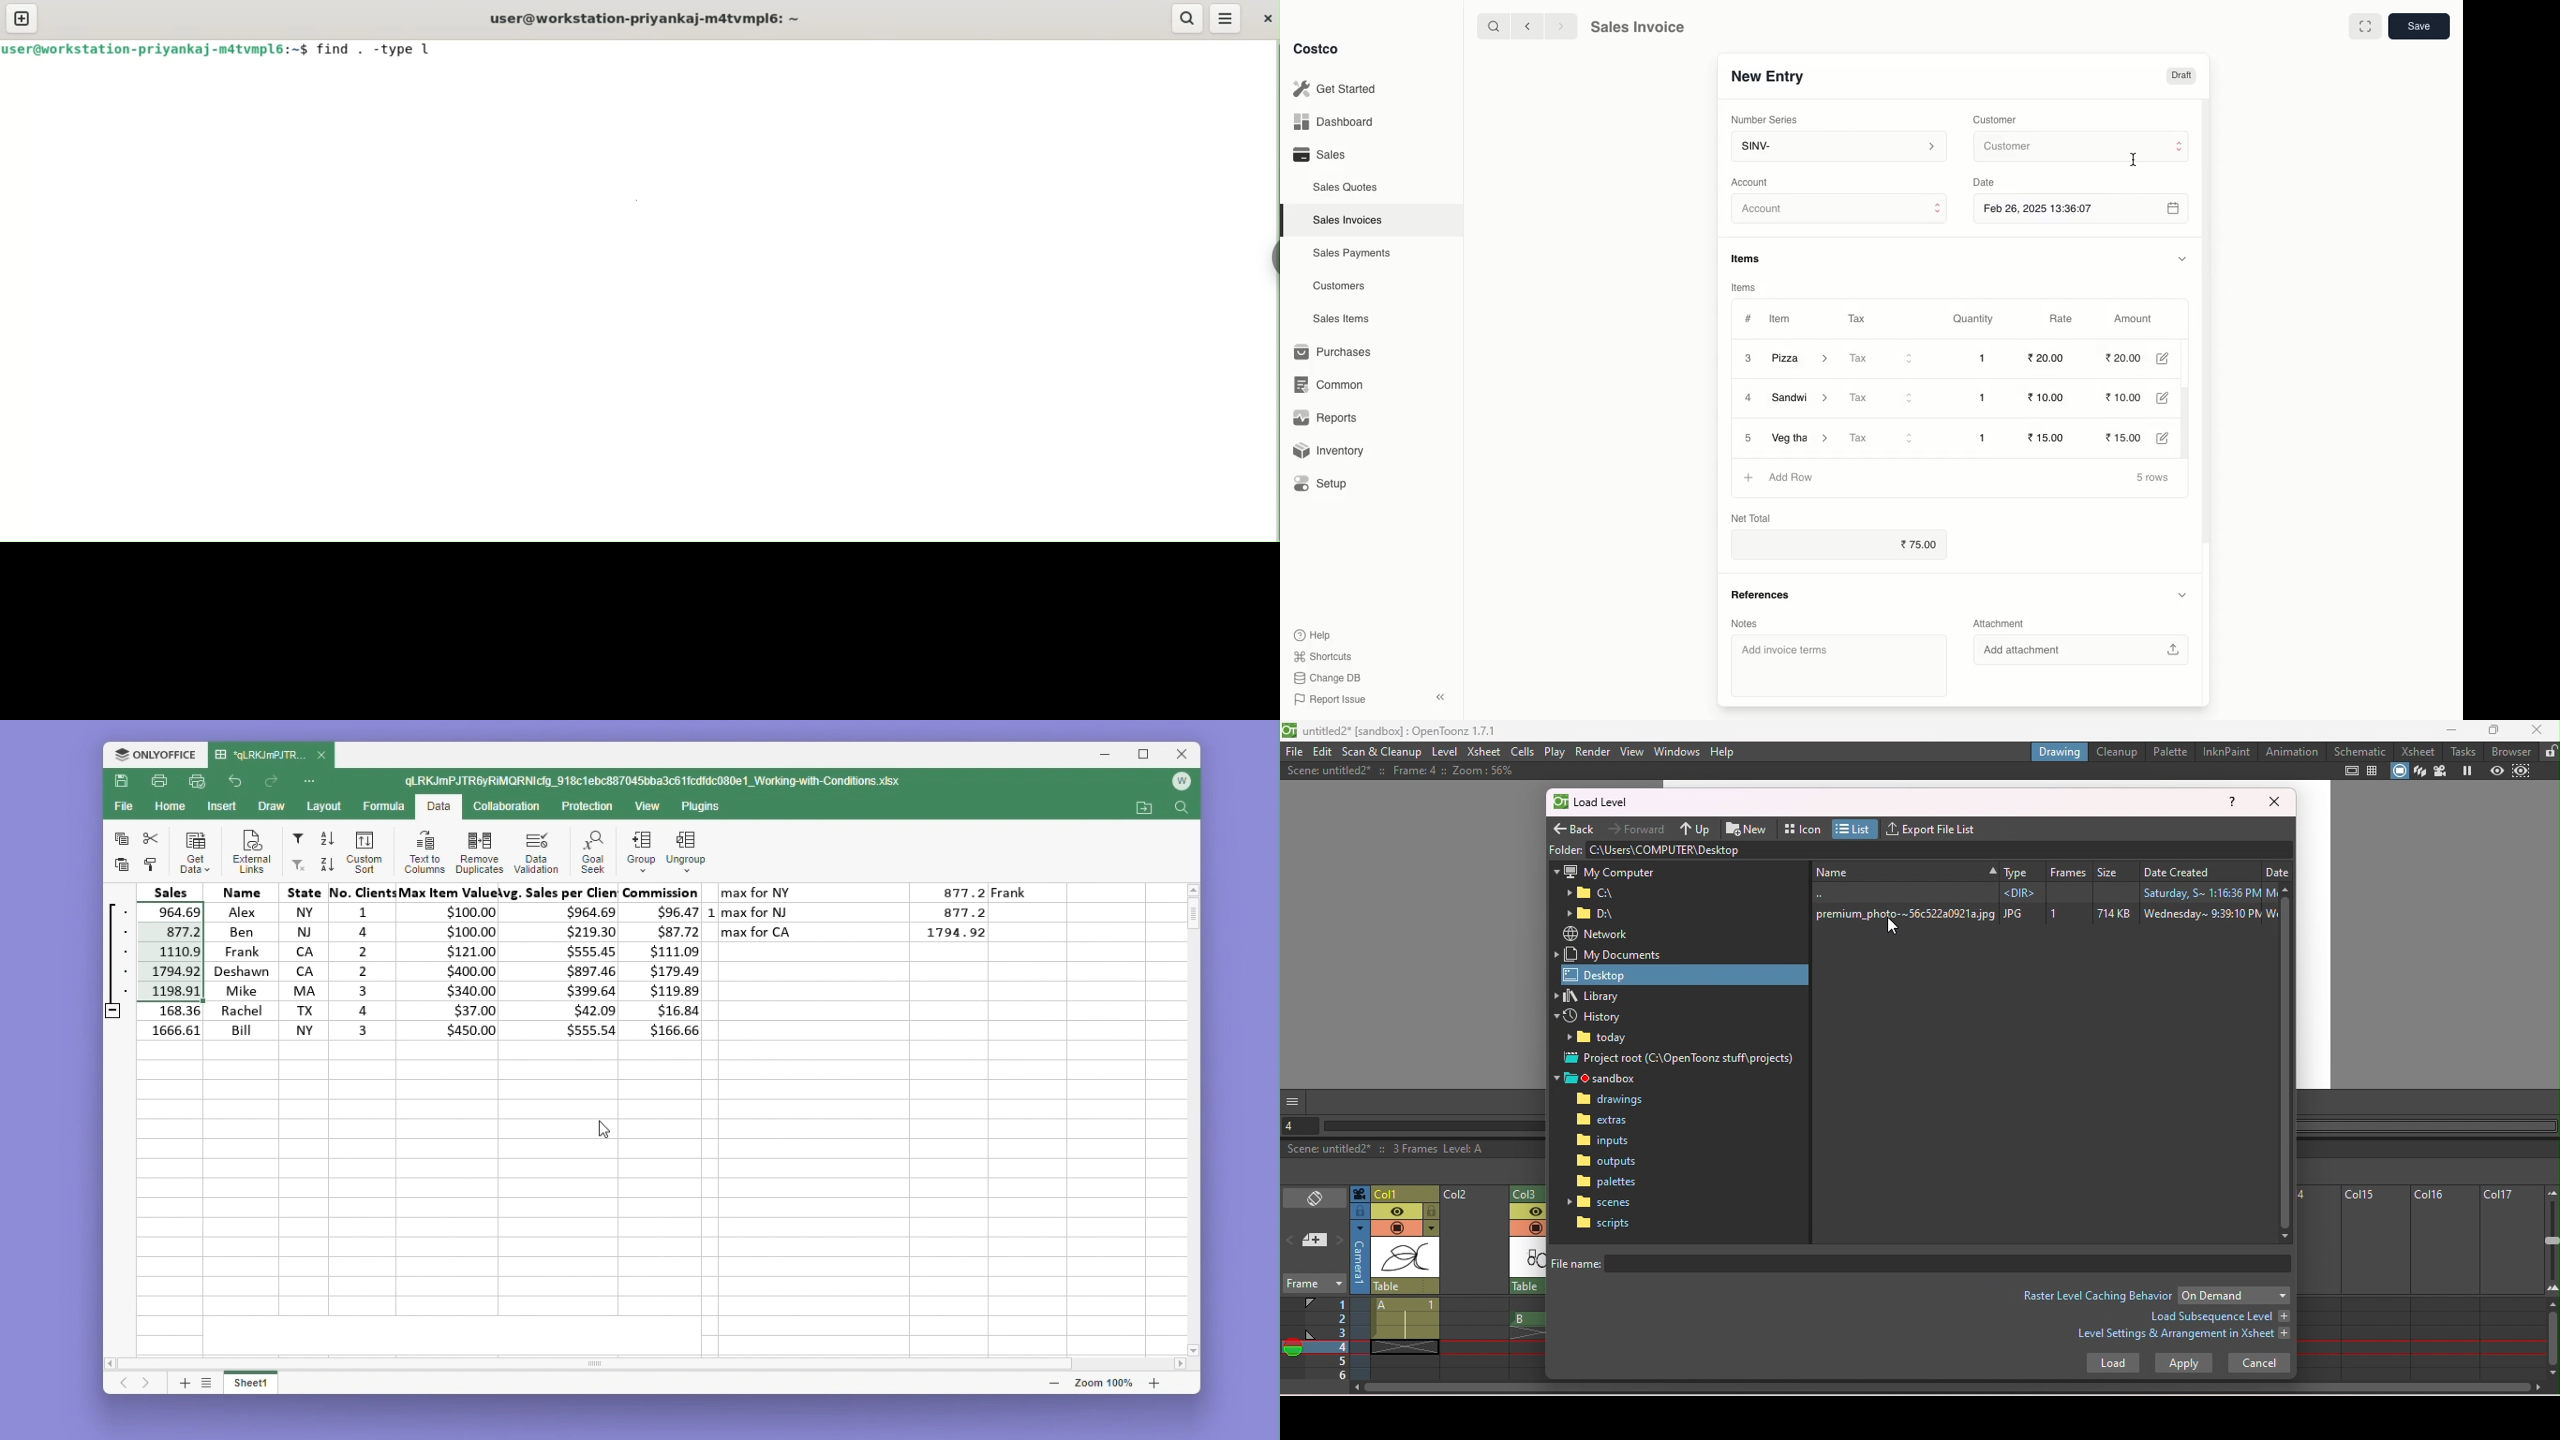  Describe the element at coordinates (1998, 118) in the screenshot. I see `Customer` at that location.